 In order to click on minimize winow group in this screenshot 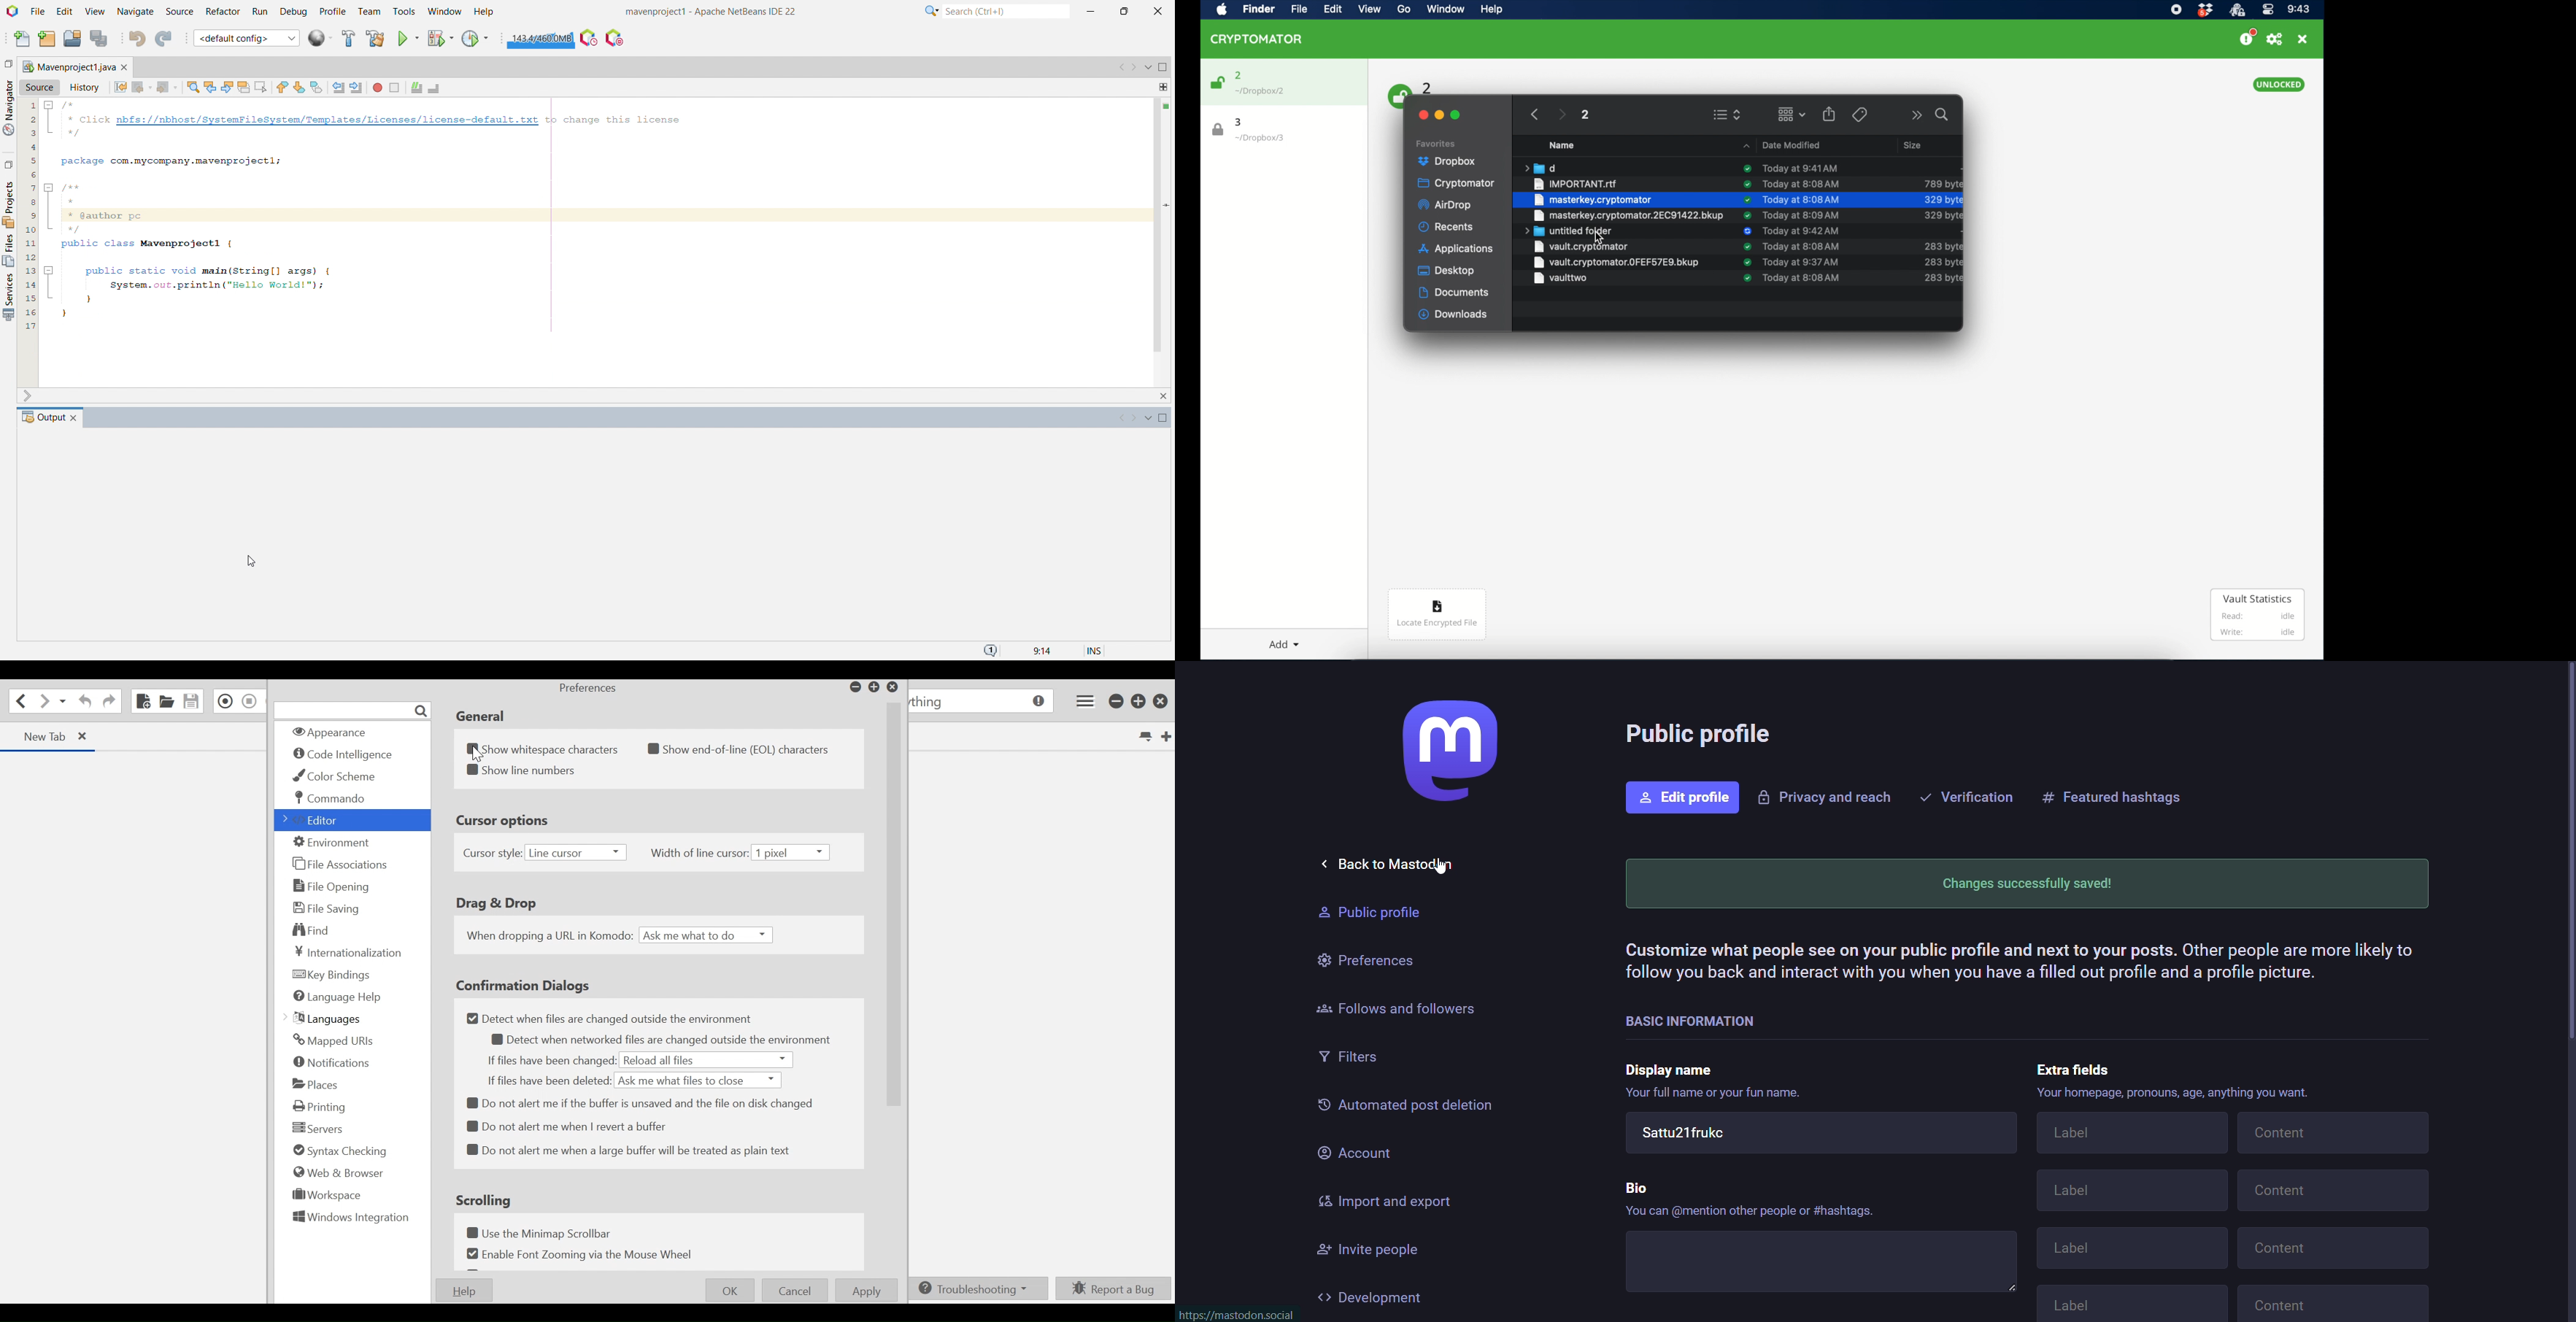, I will do `click(1166, 68)`.